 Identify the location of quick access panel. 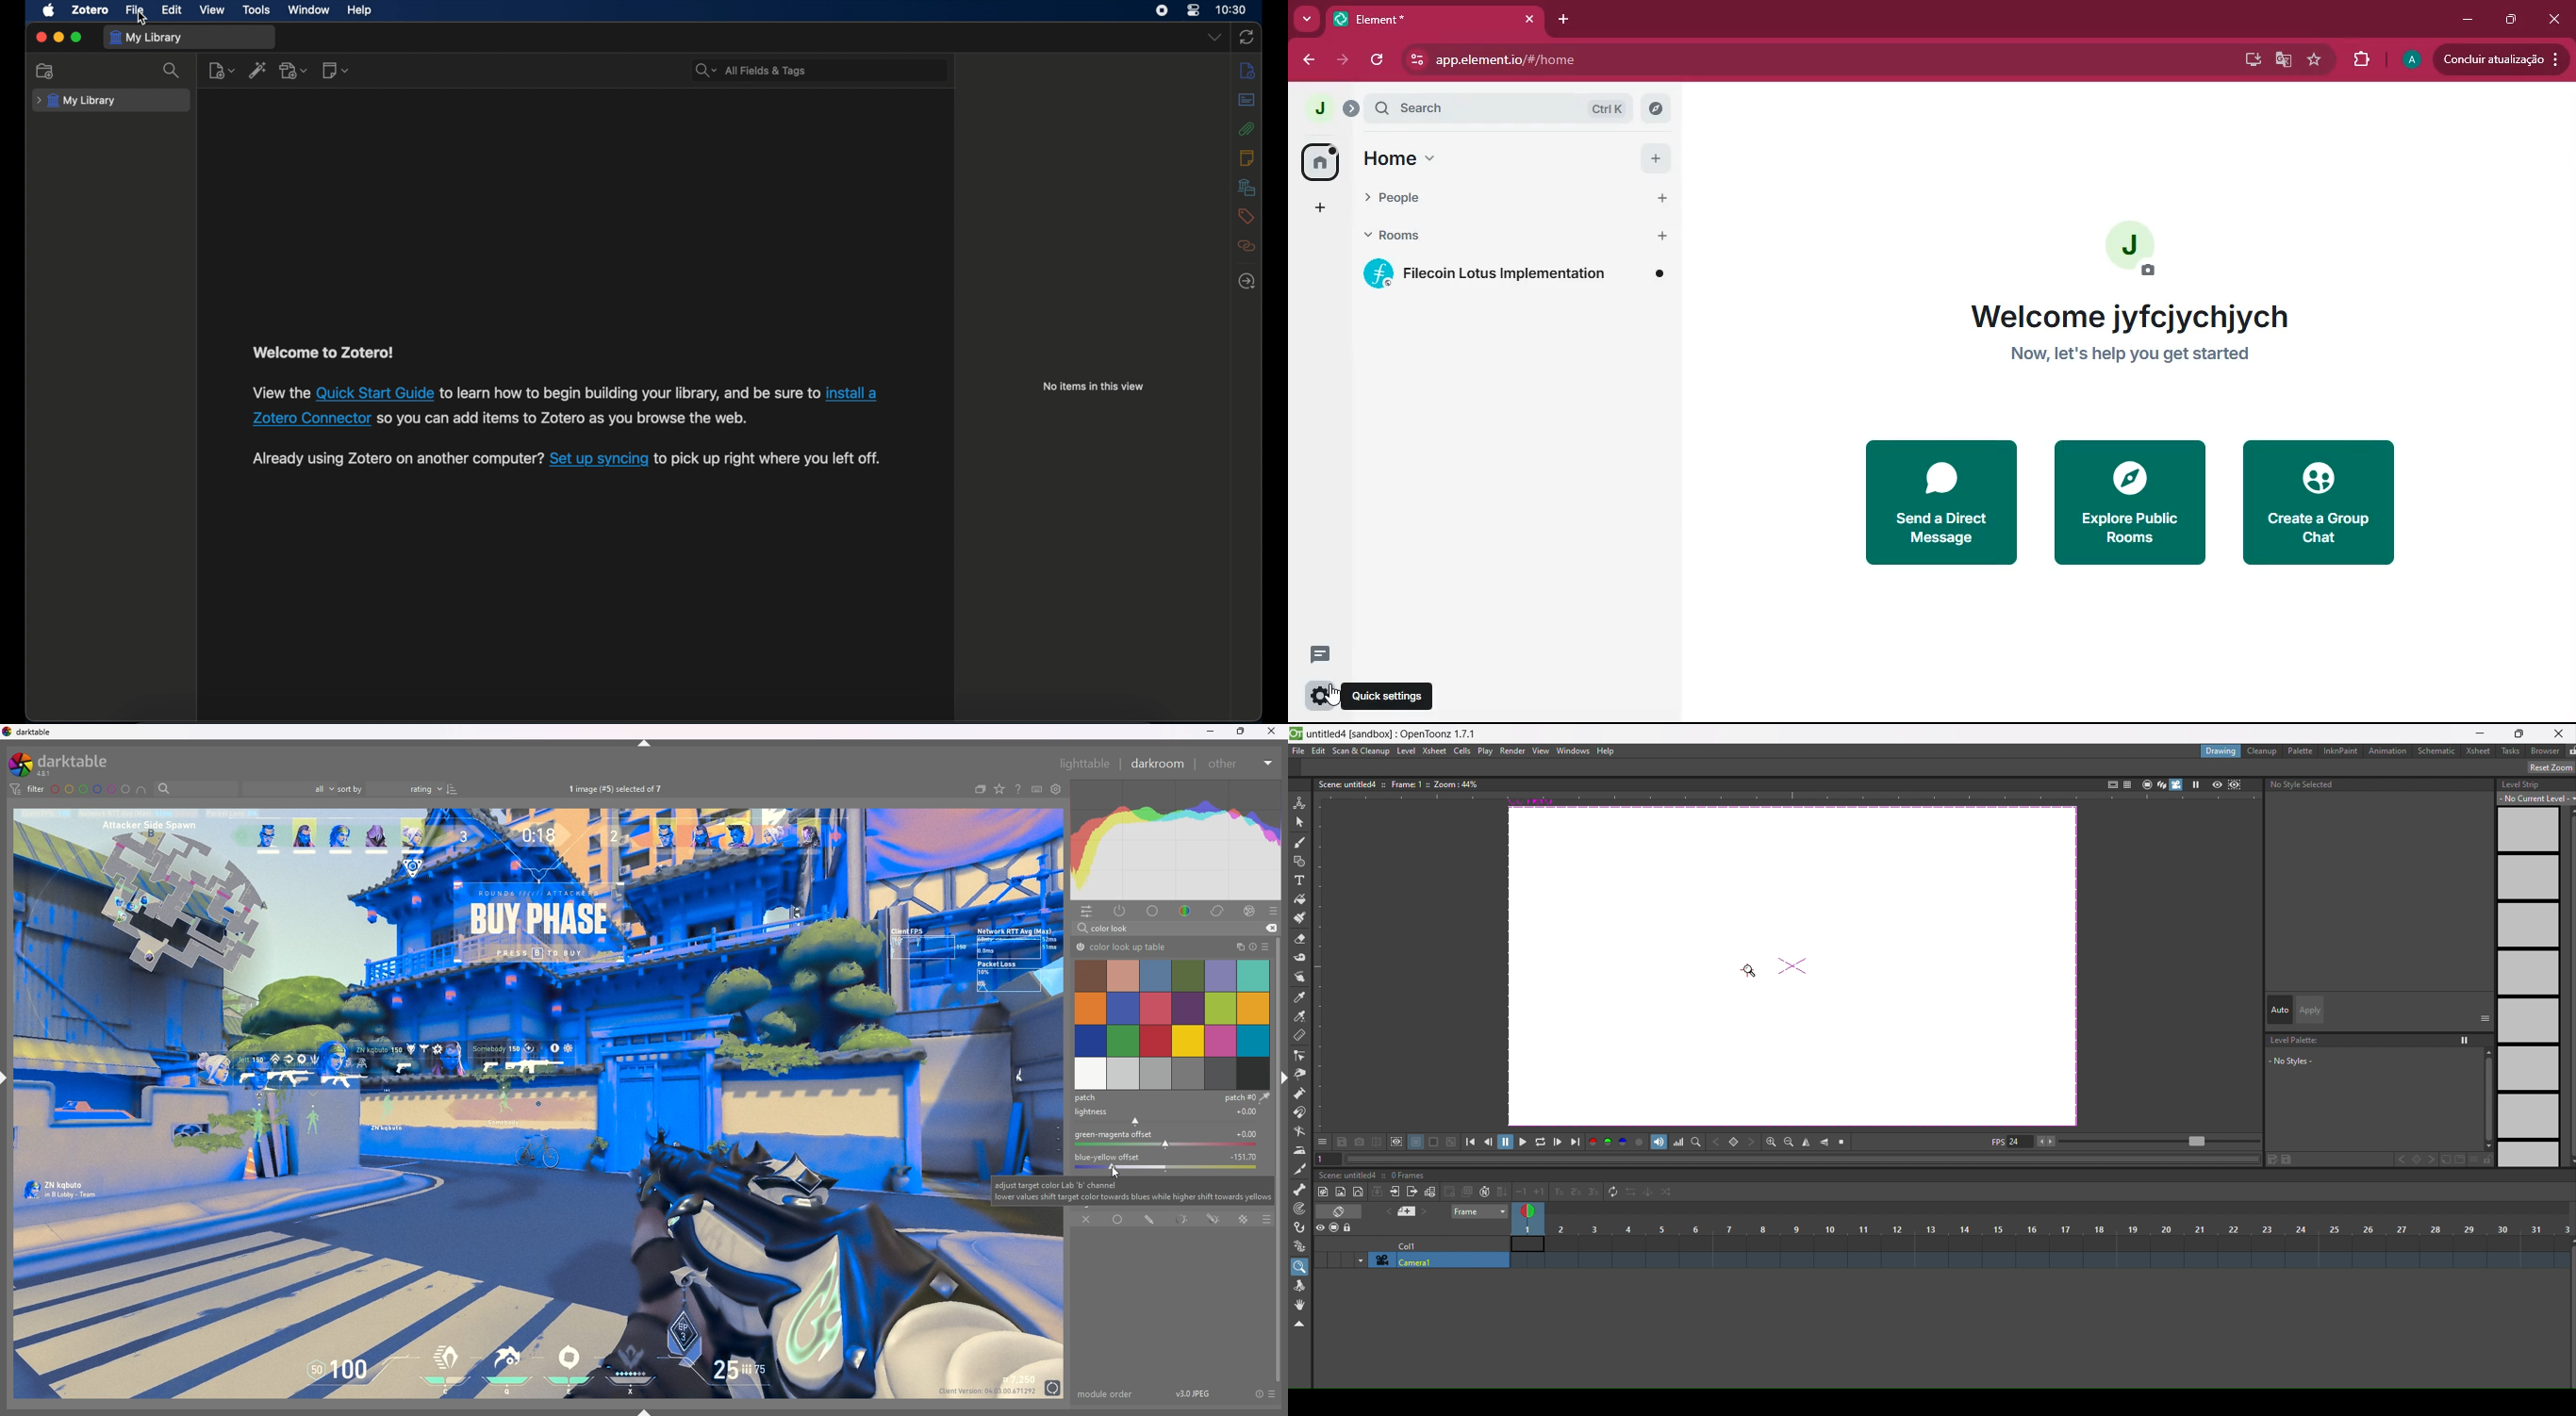
(1086, 912).